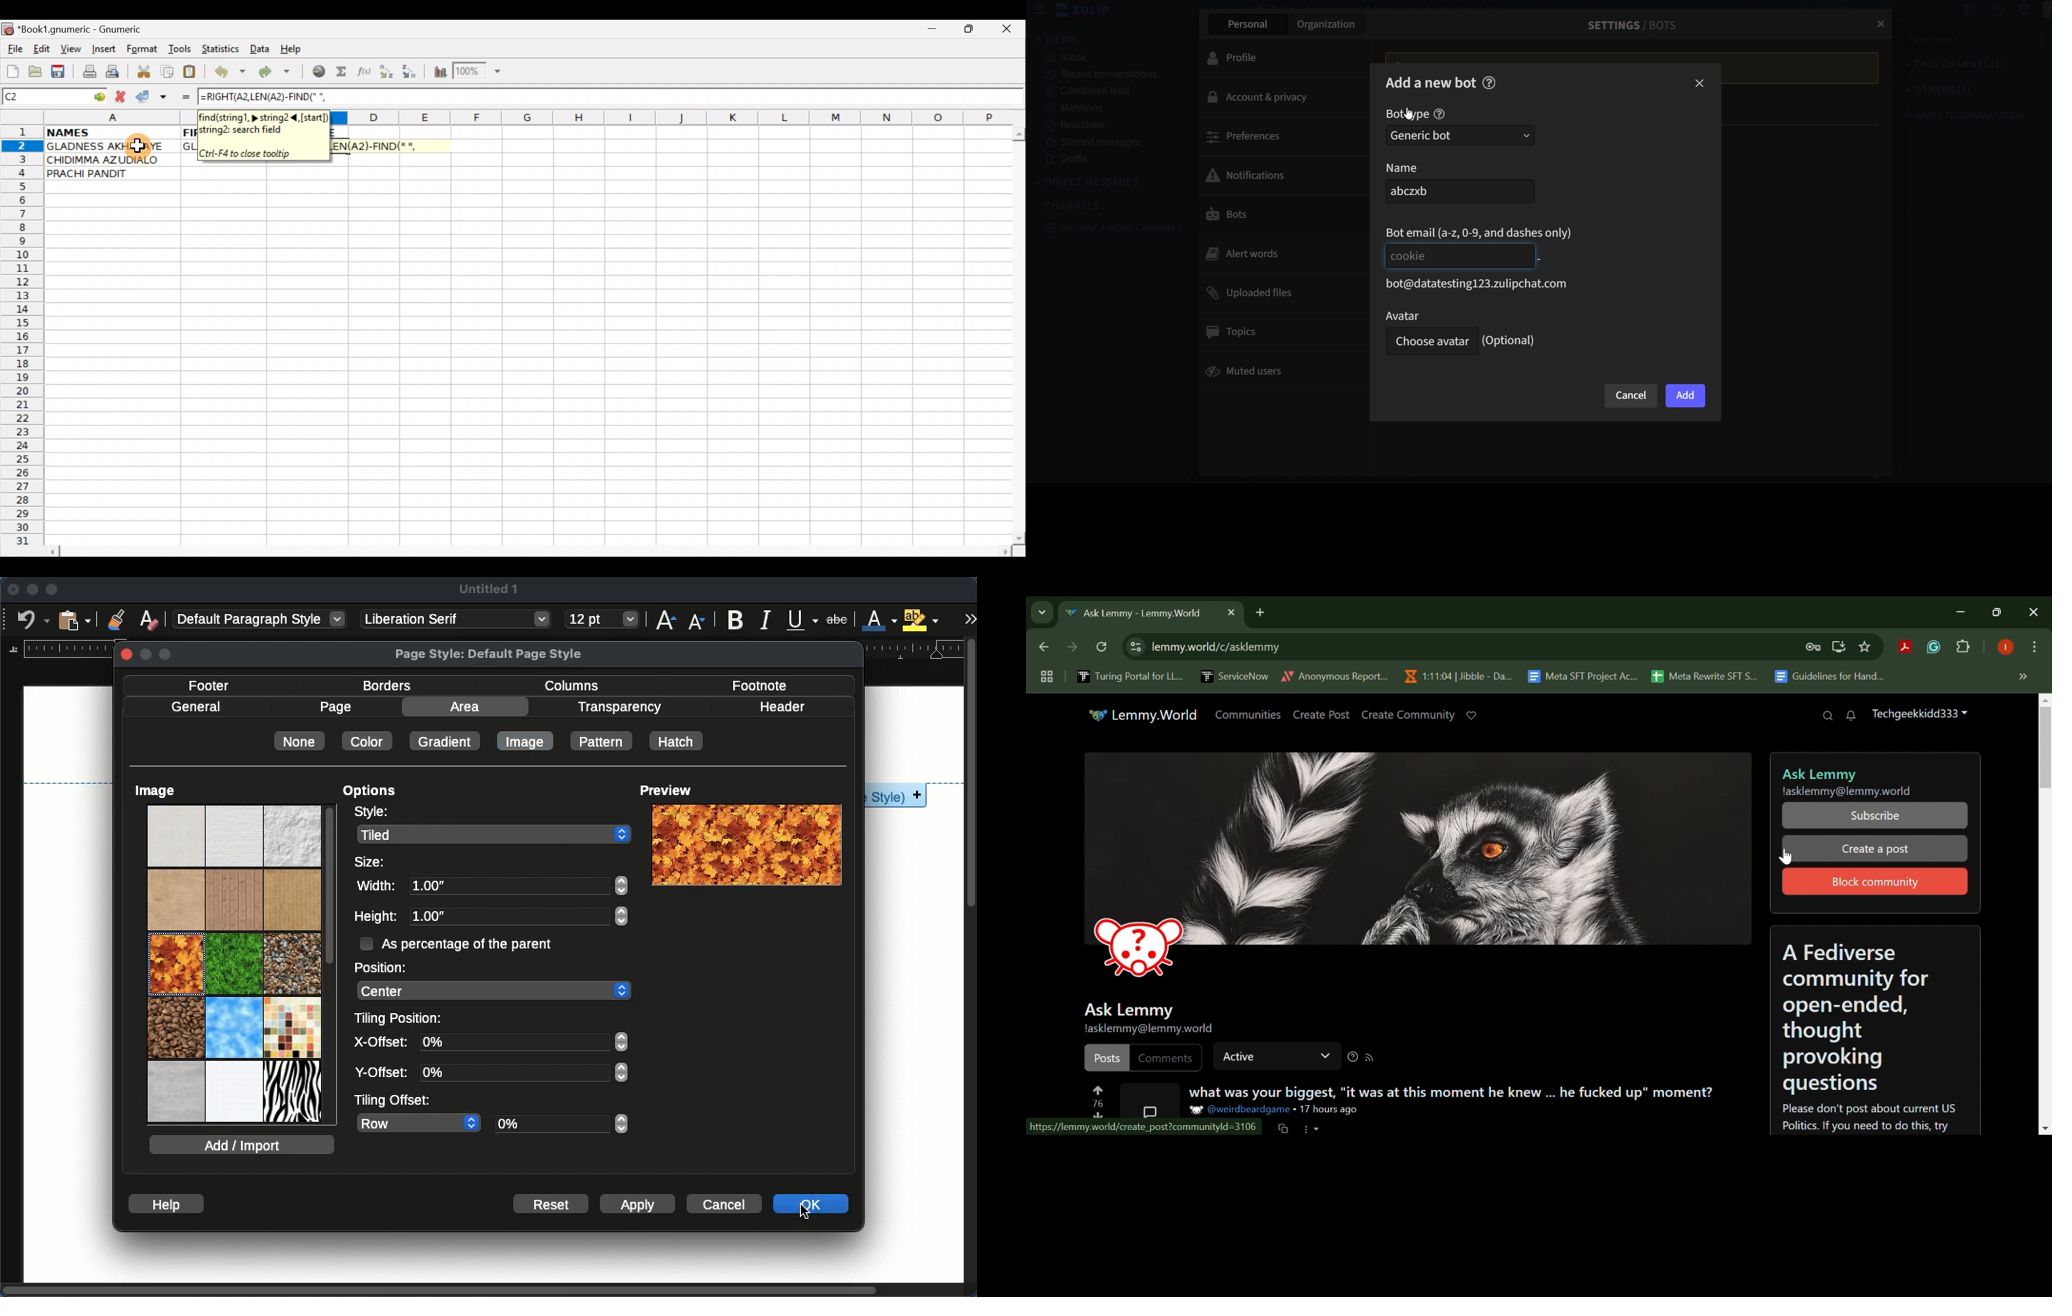  What do you see at coordinates (1137, 614) in the screenshot?
I see `Ask Lemmy - Lemmy.World` at bounding box center [1137, 614].